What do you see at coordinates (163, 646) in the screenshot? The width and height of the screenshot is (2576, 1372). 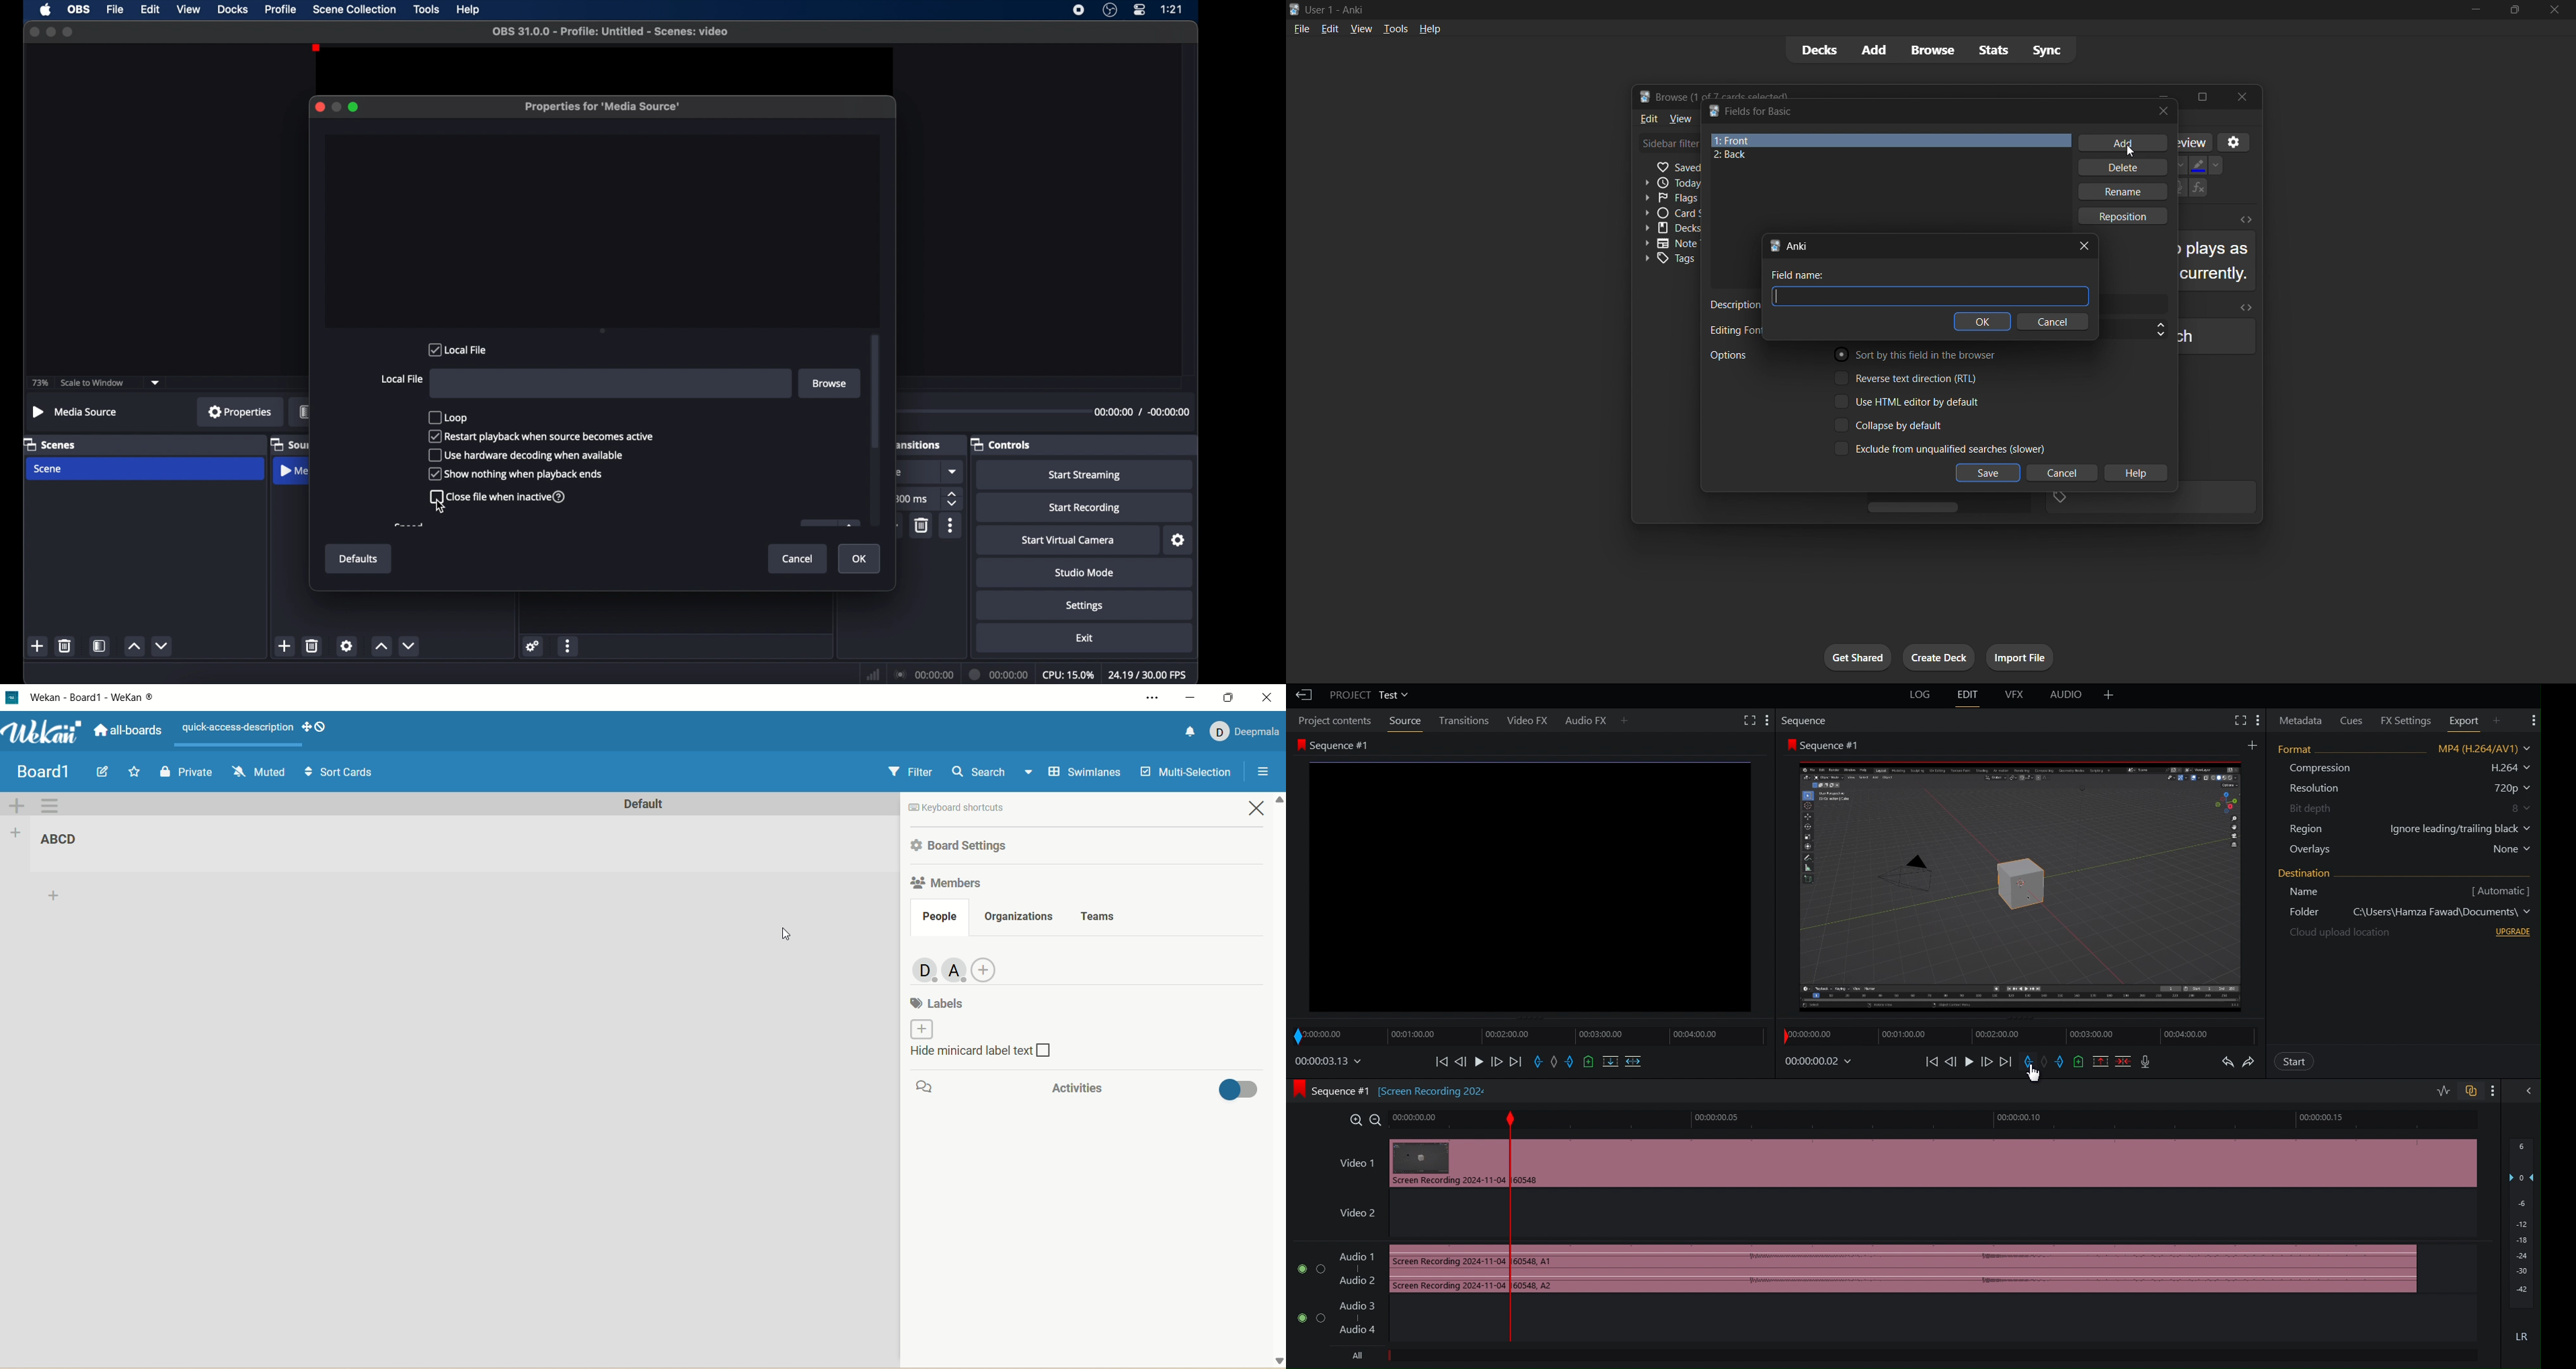 I see `decrement` at bounding box center [163, 646].